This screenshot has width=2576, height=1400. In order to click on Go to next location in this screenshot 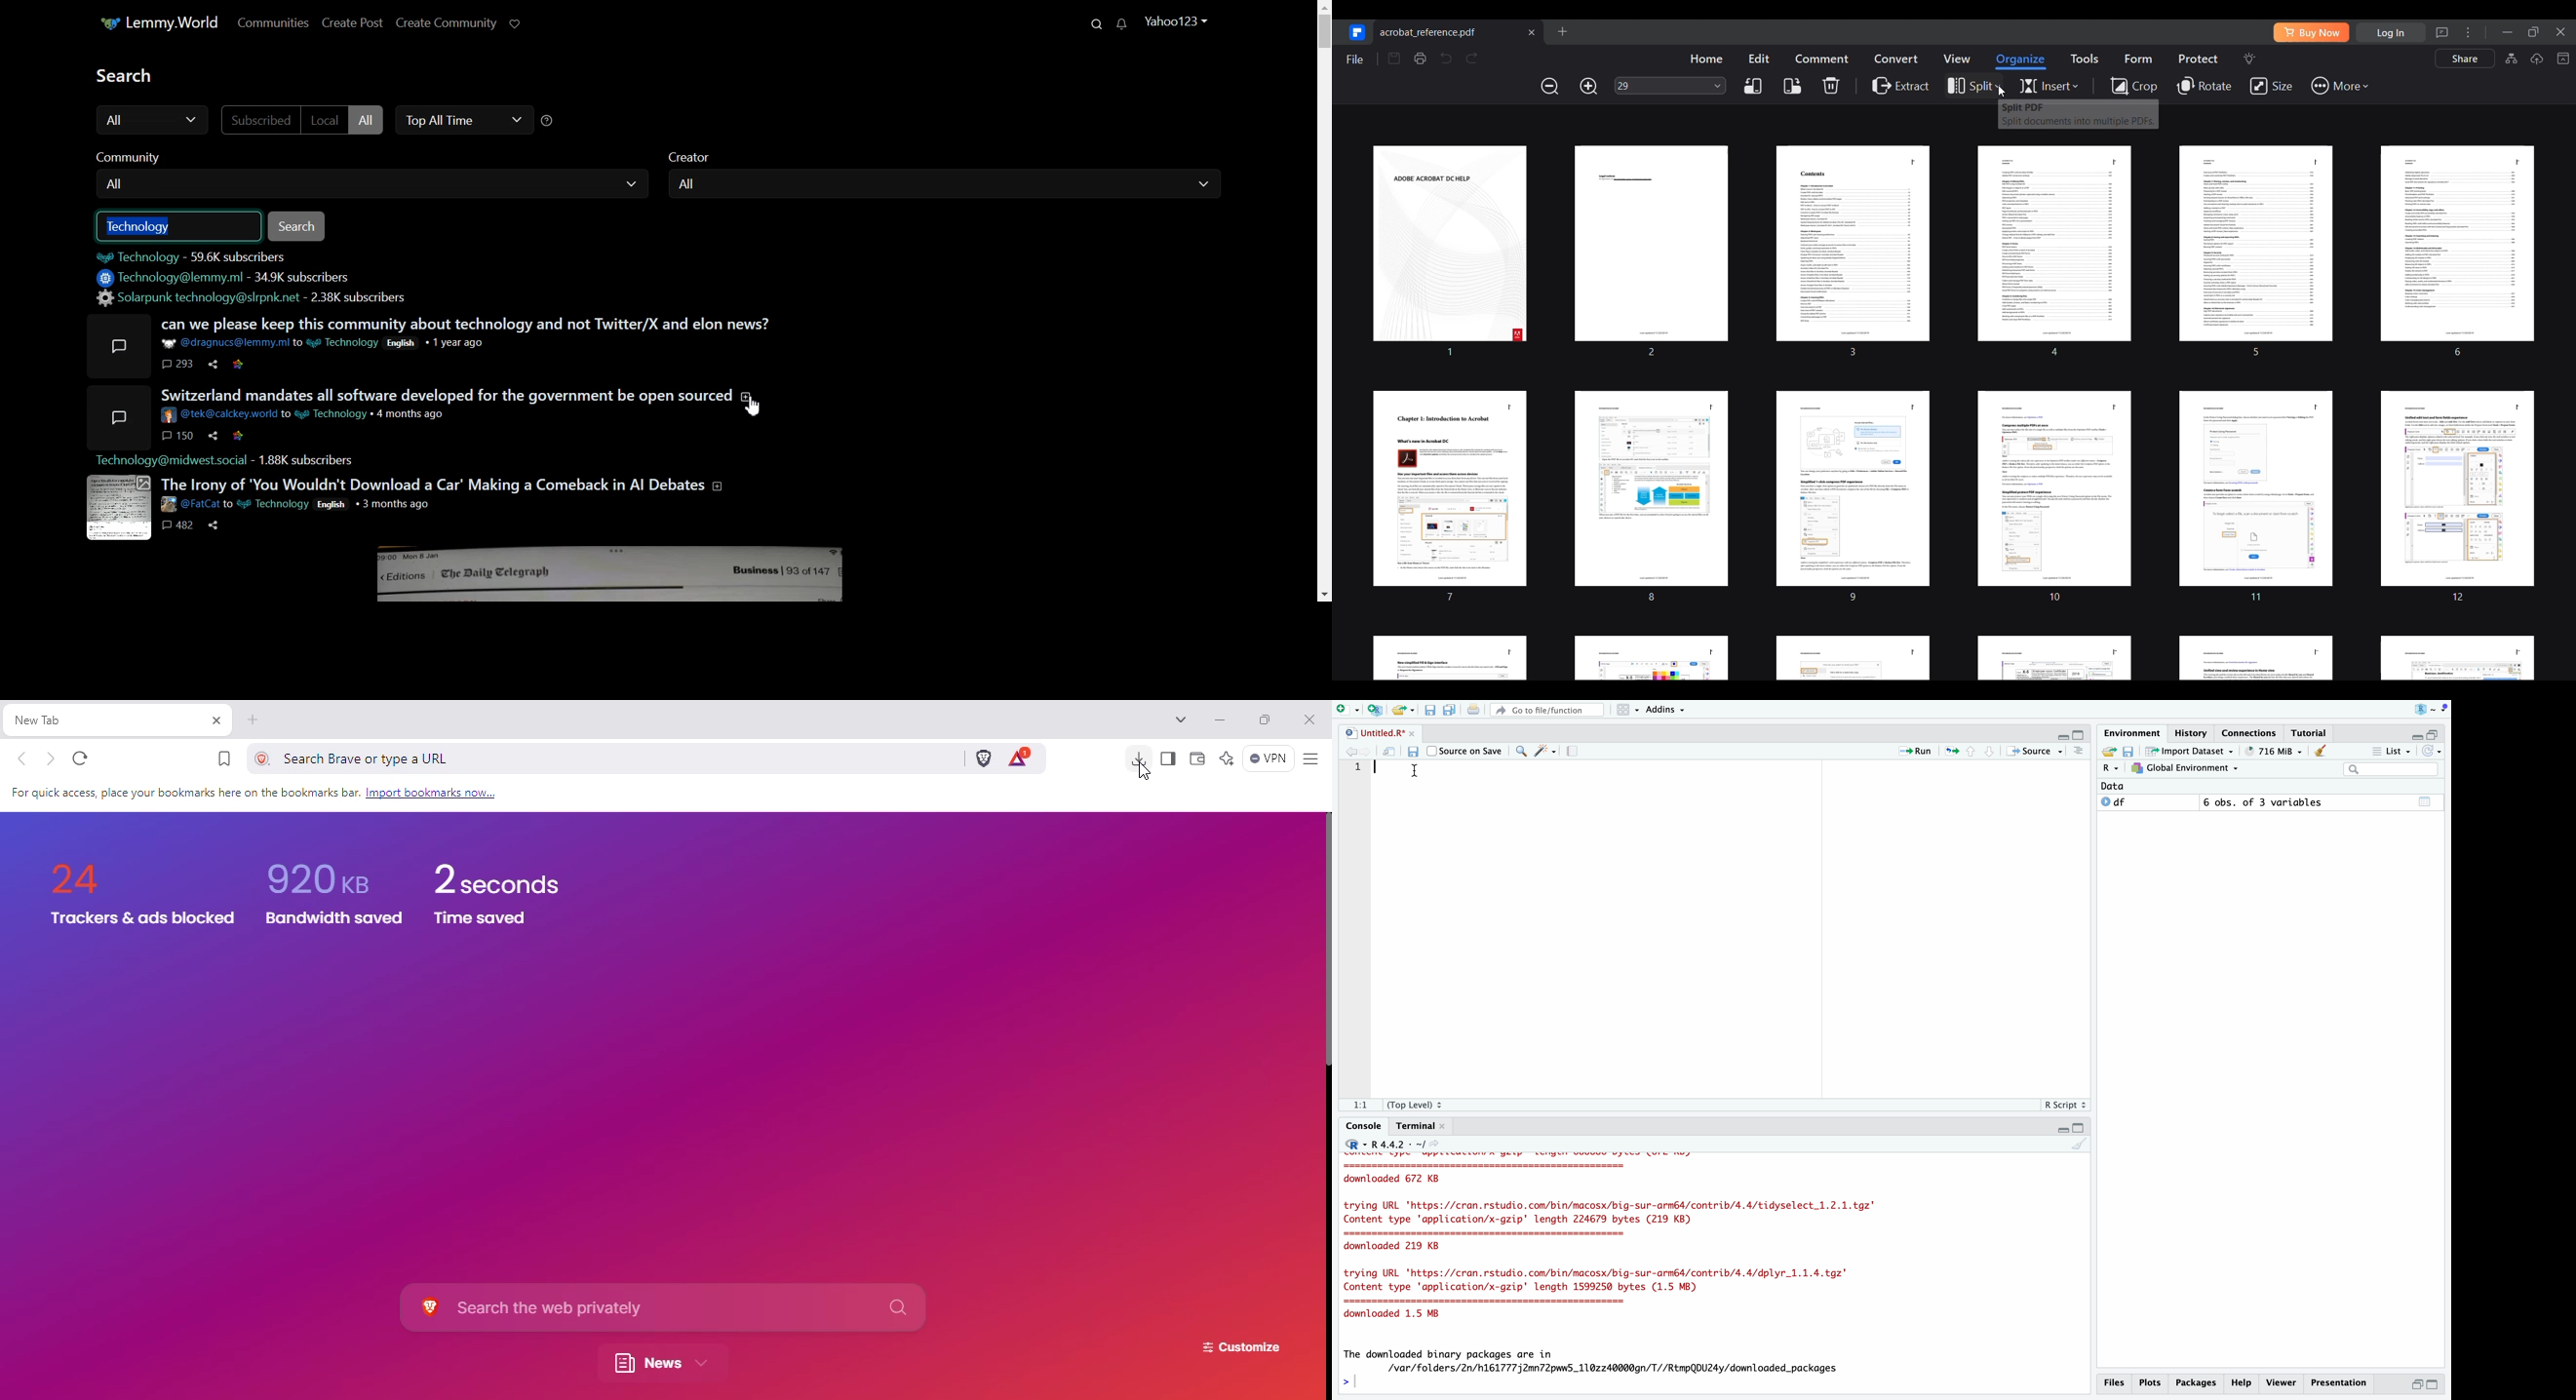, I will do `click(1366, 752)`.